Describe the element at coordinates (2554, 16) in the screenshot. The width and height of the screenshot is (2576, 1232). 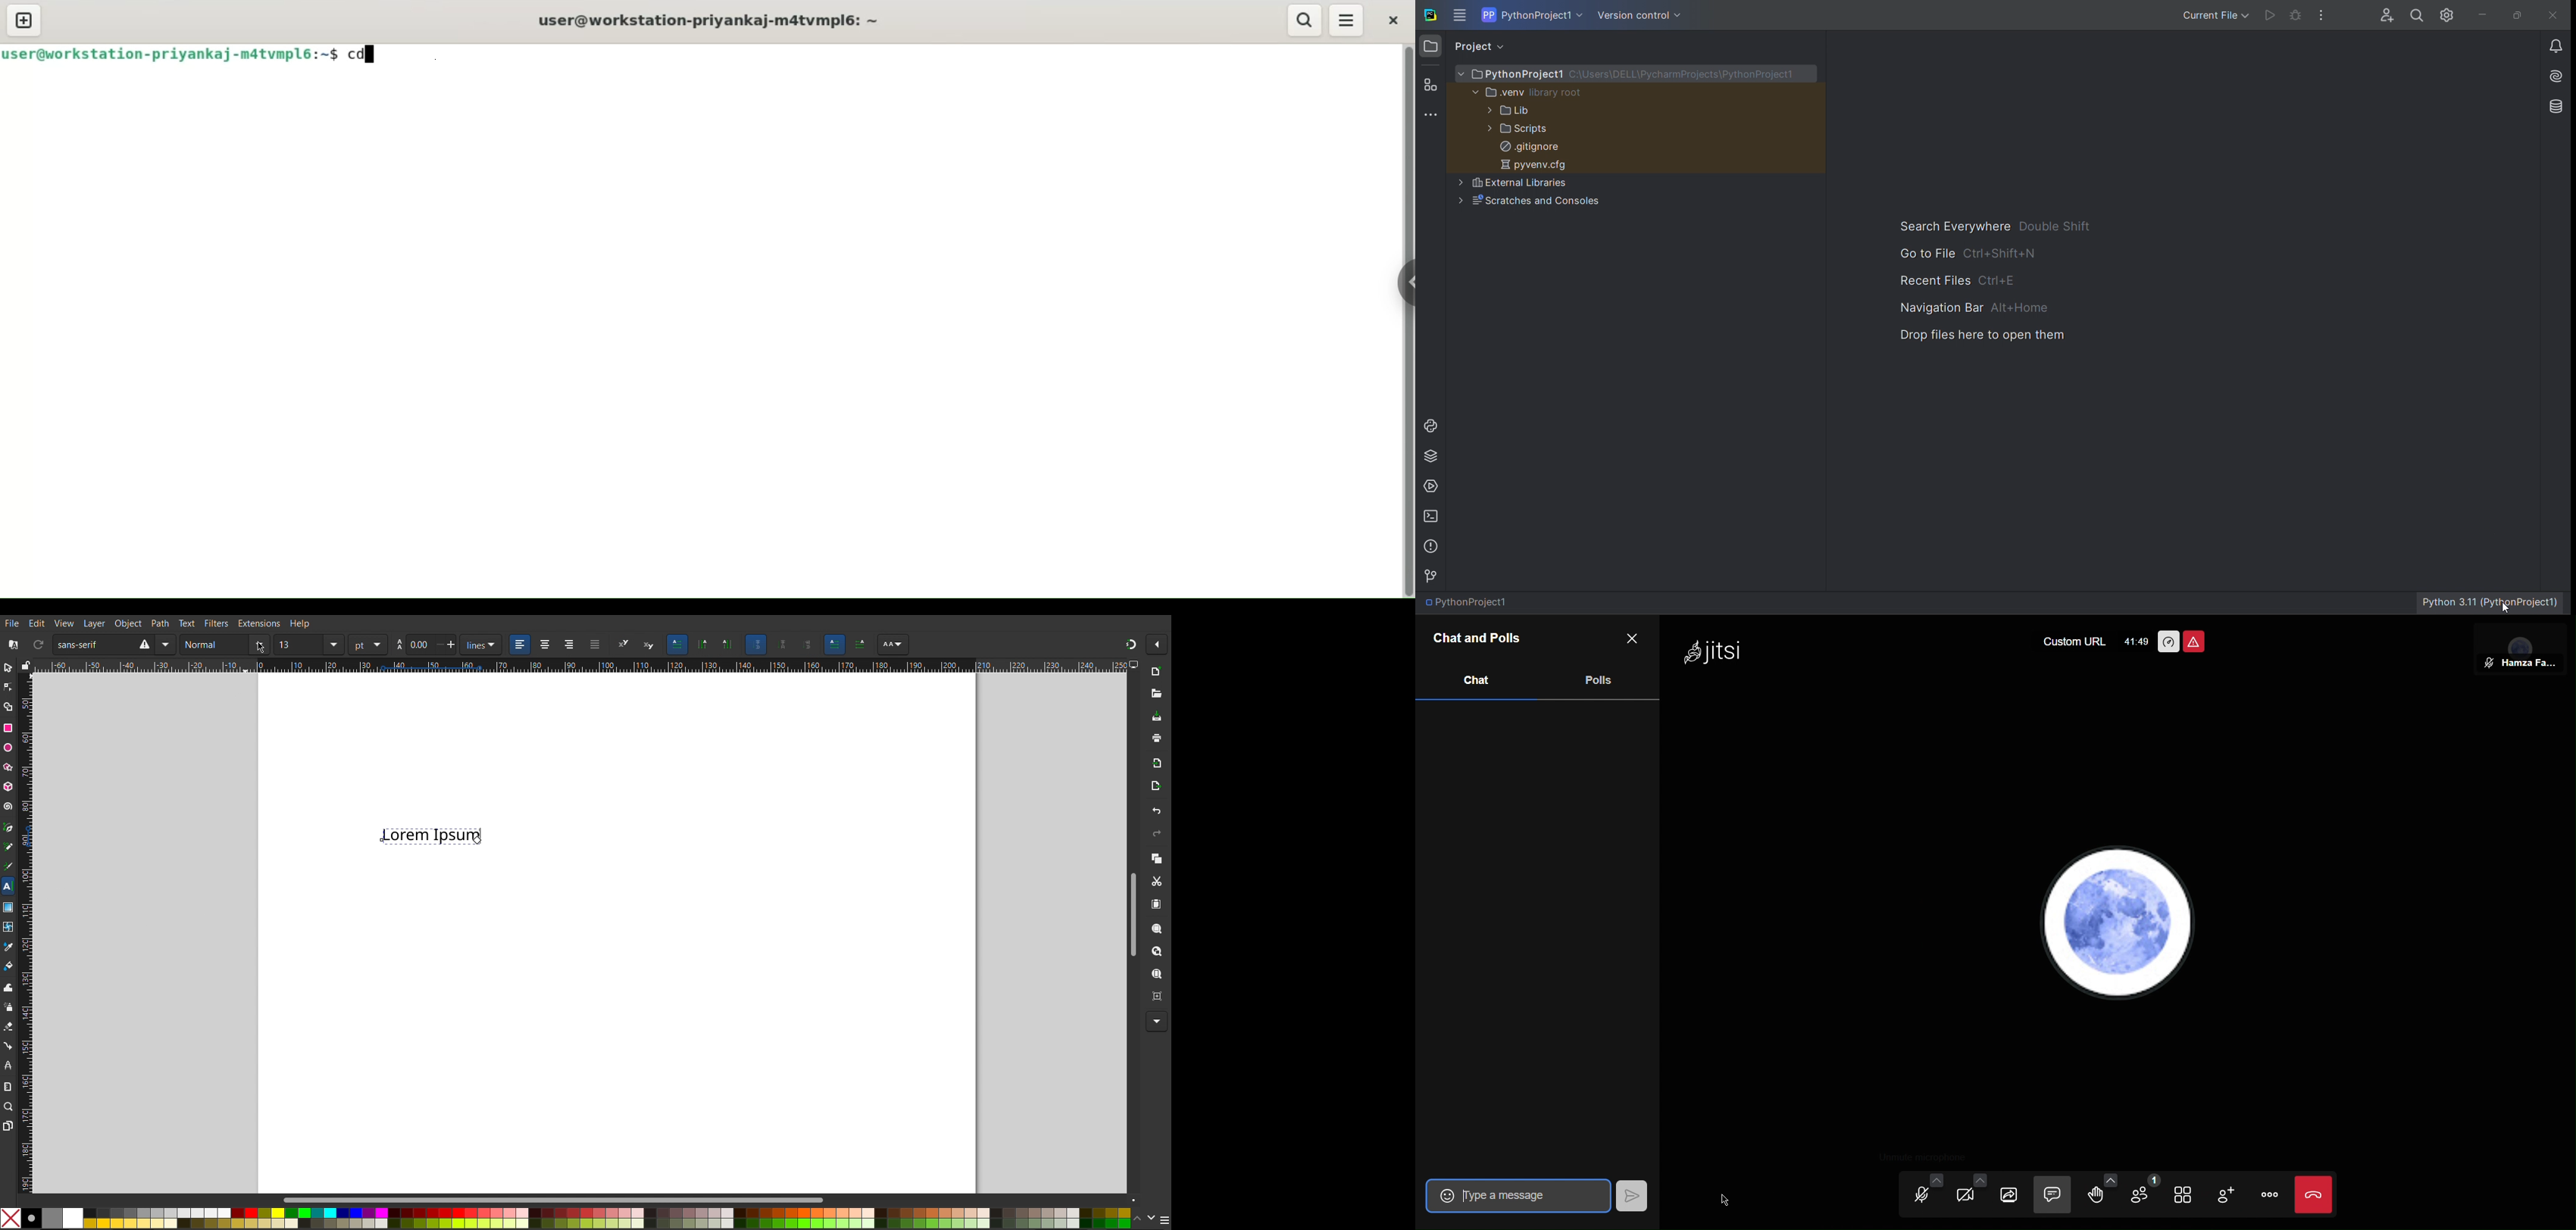
I see `close` at that location.